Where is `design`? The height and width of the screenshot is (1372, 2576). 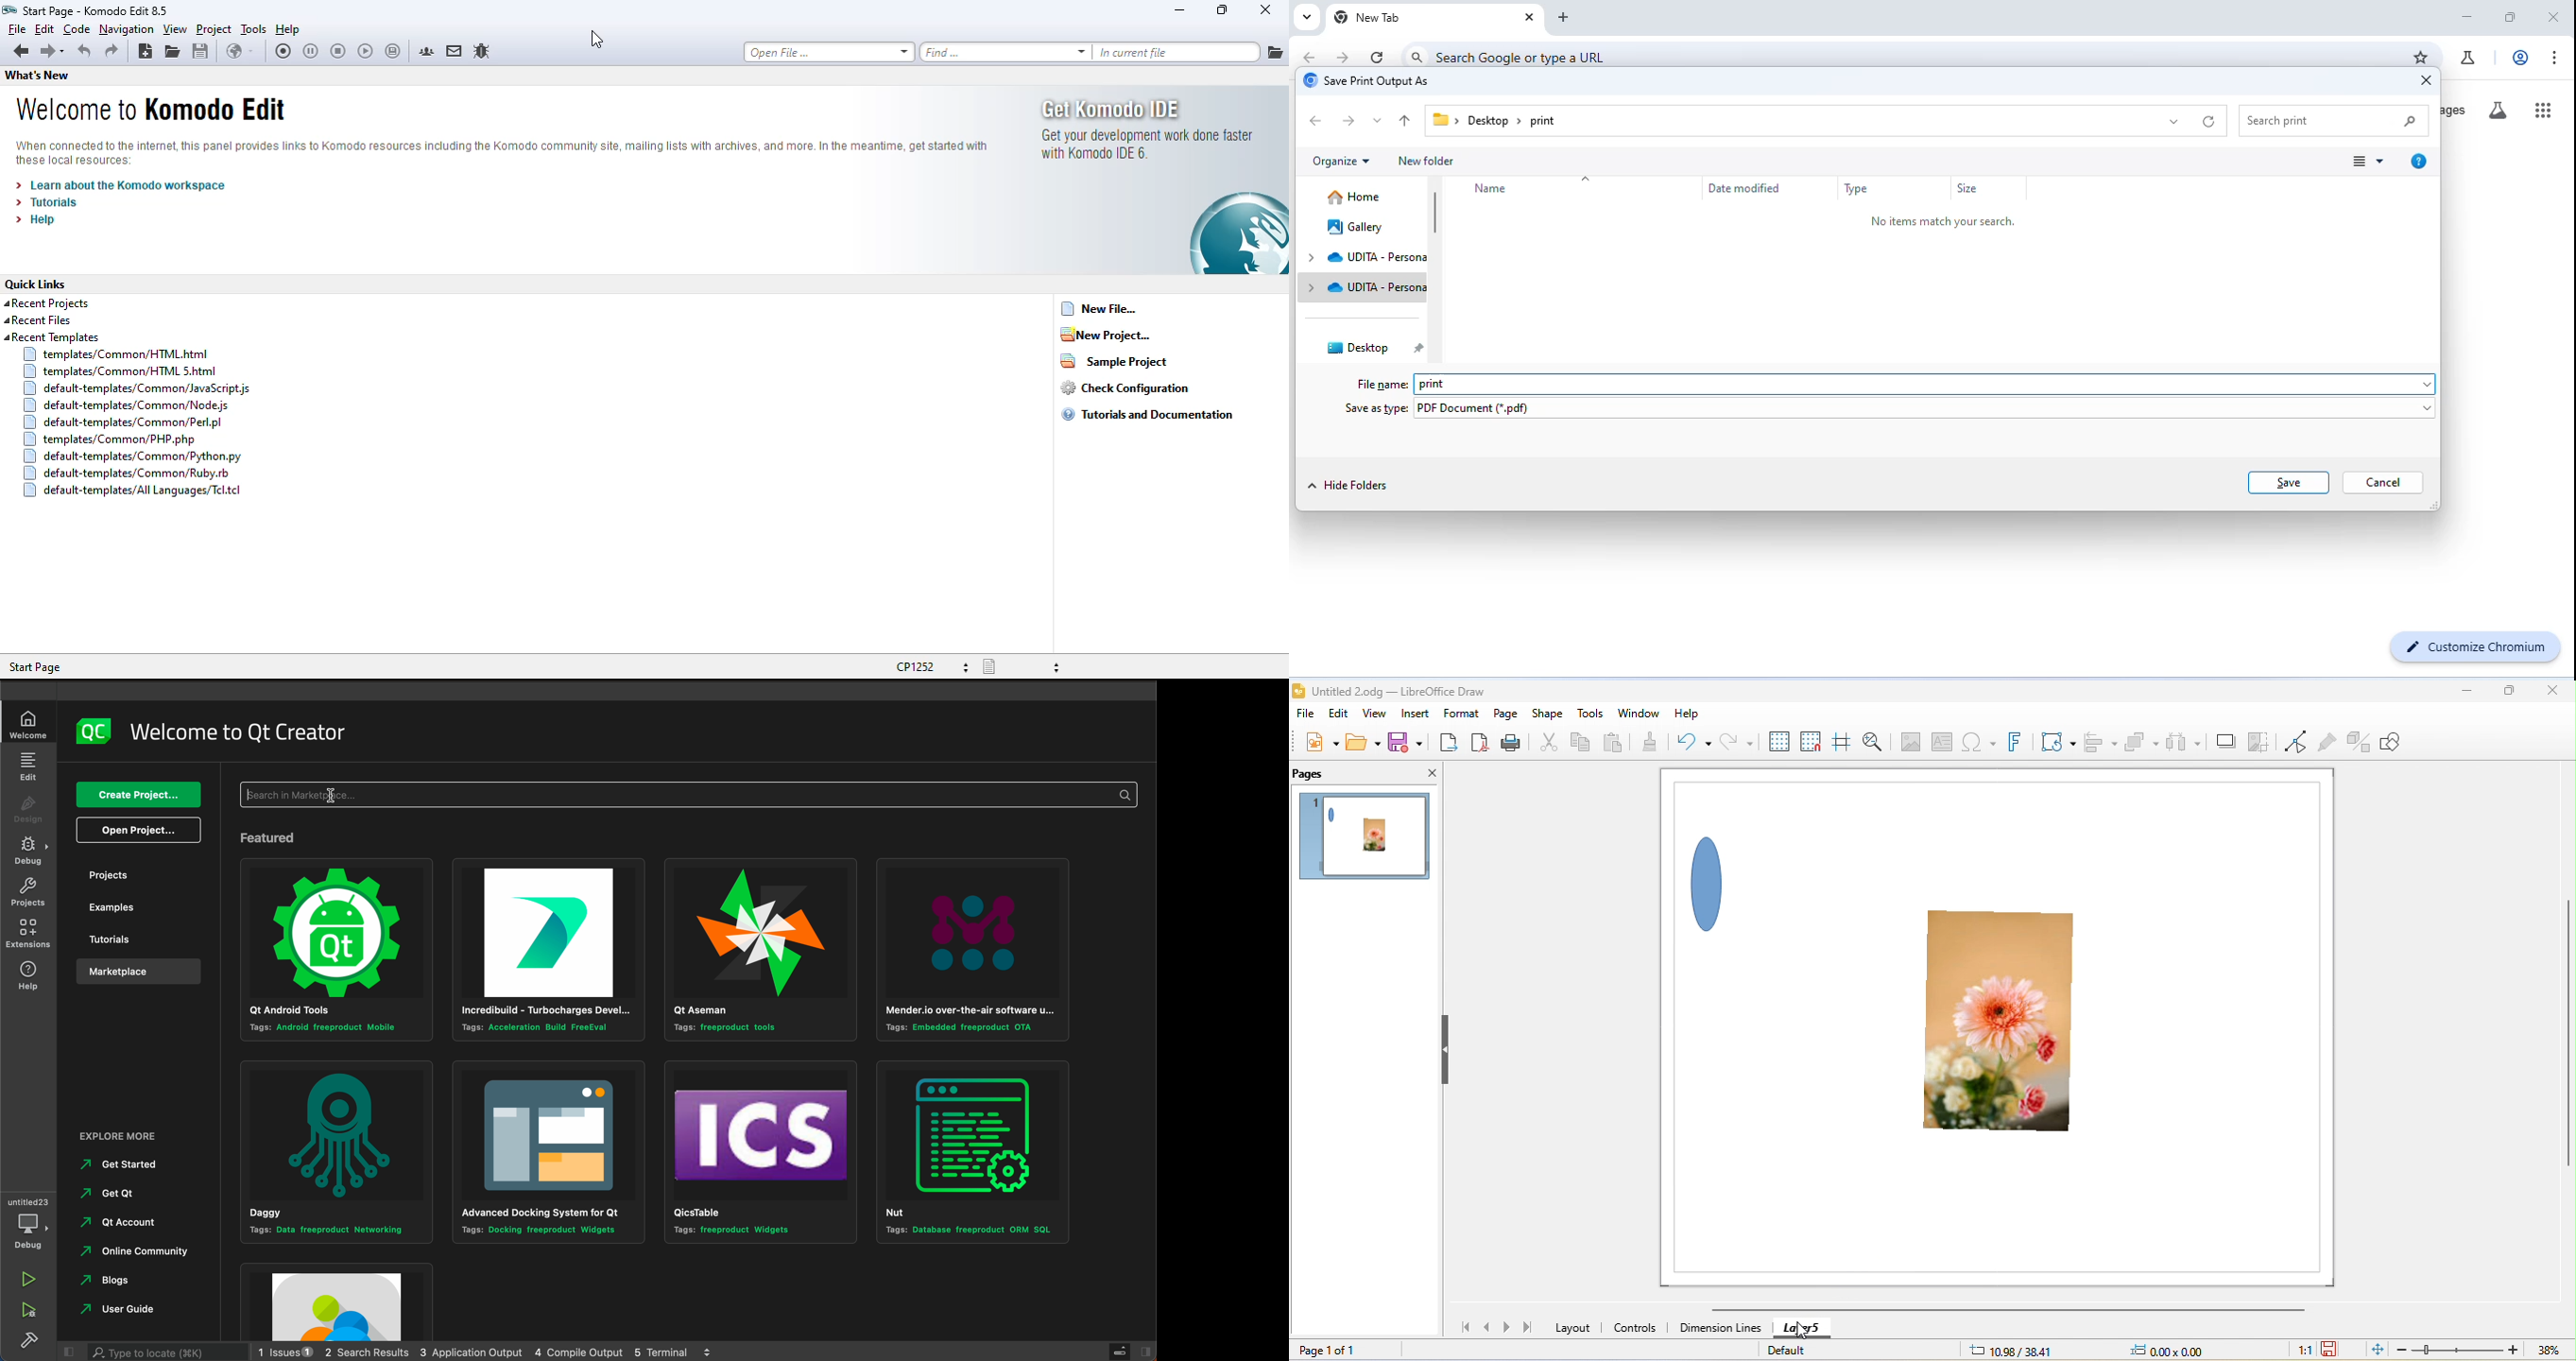
design is located at coordinates (31, 806).